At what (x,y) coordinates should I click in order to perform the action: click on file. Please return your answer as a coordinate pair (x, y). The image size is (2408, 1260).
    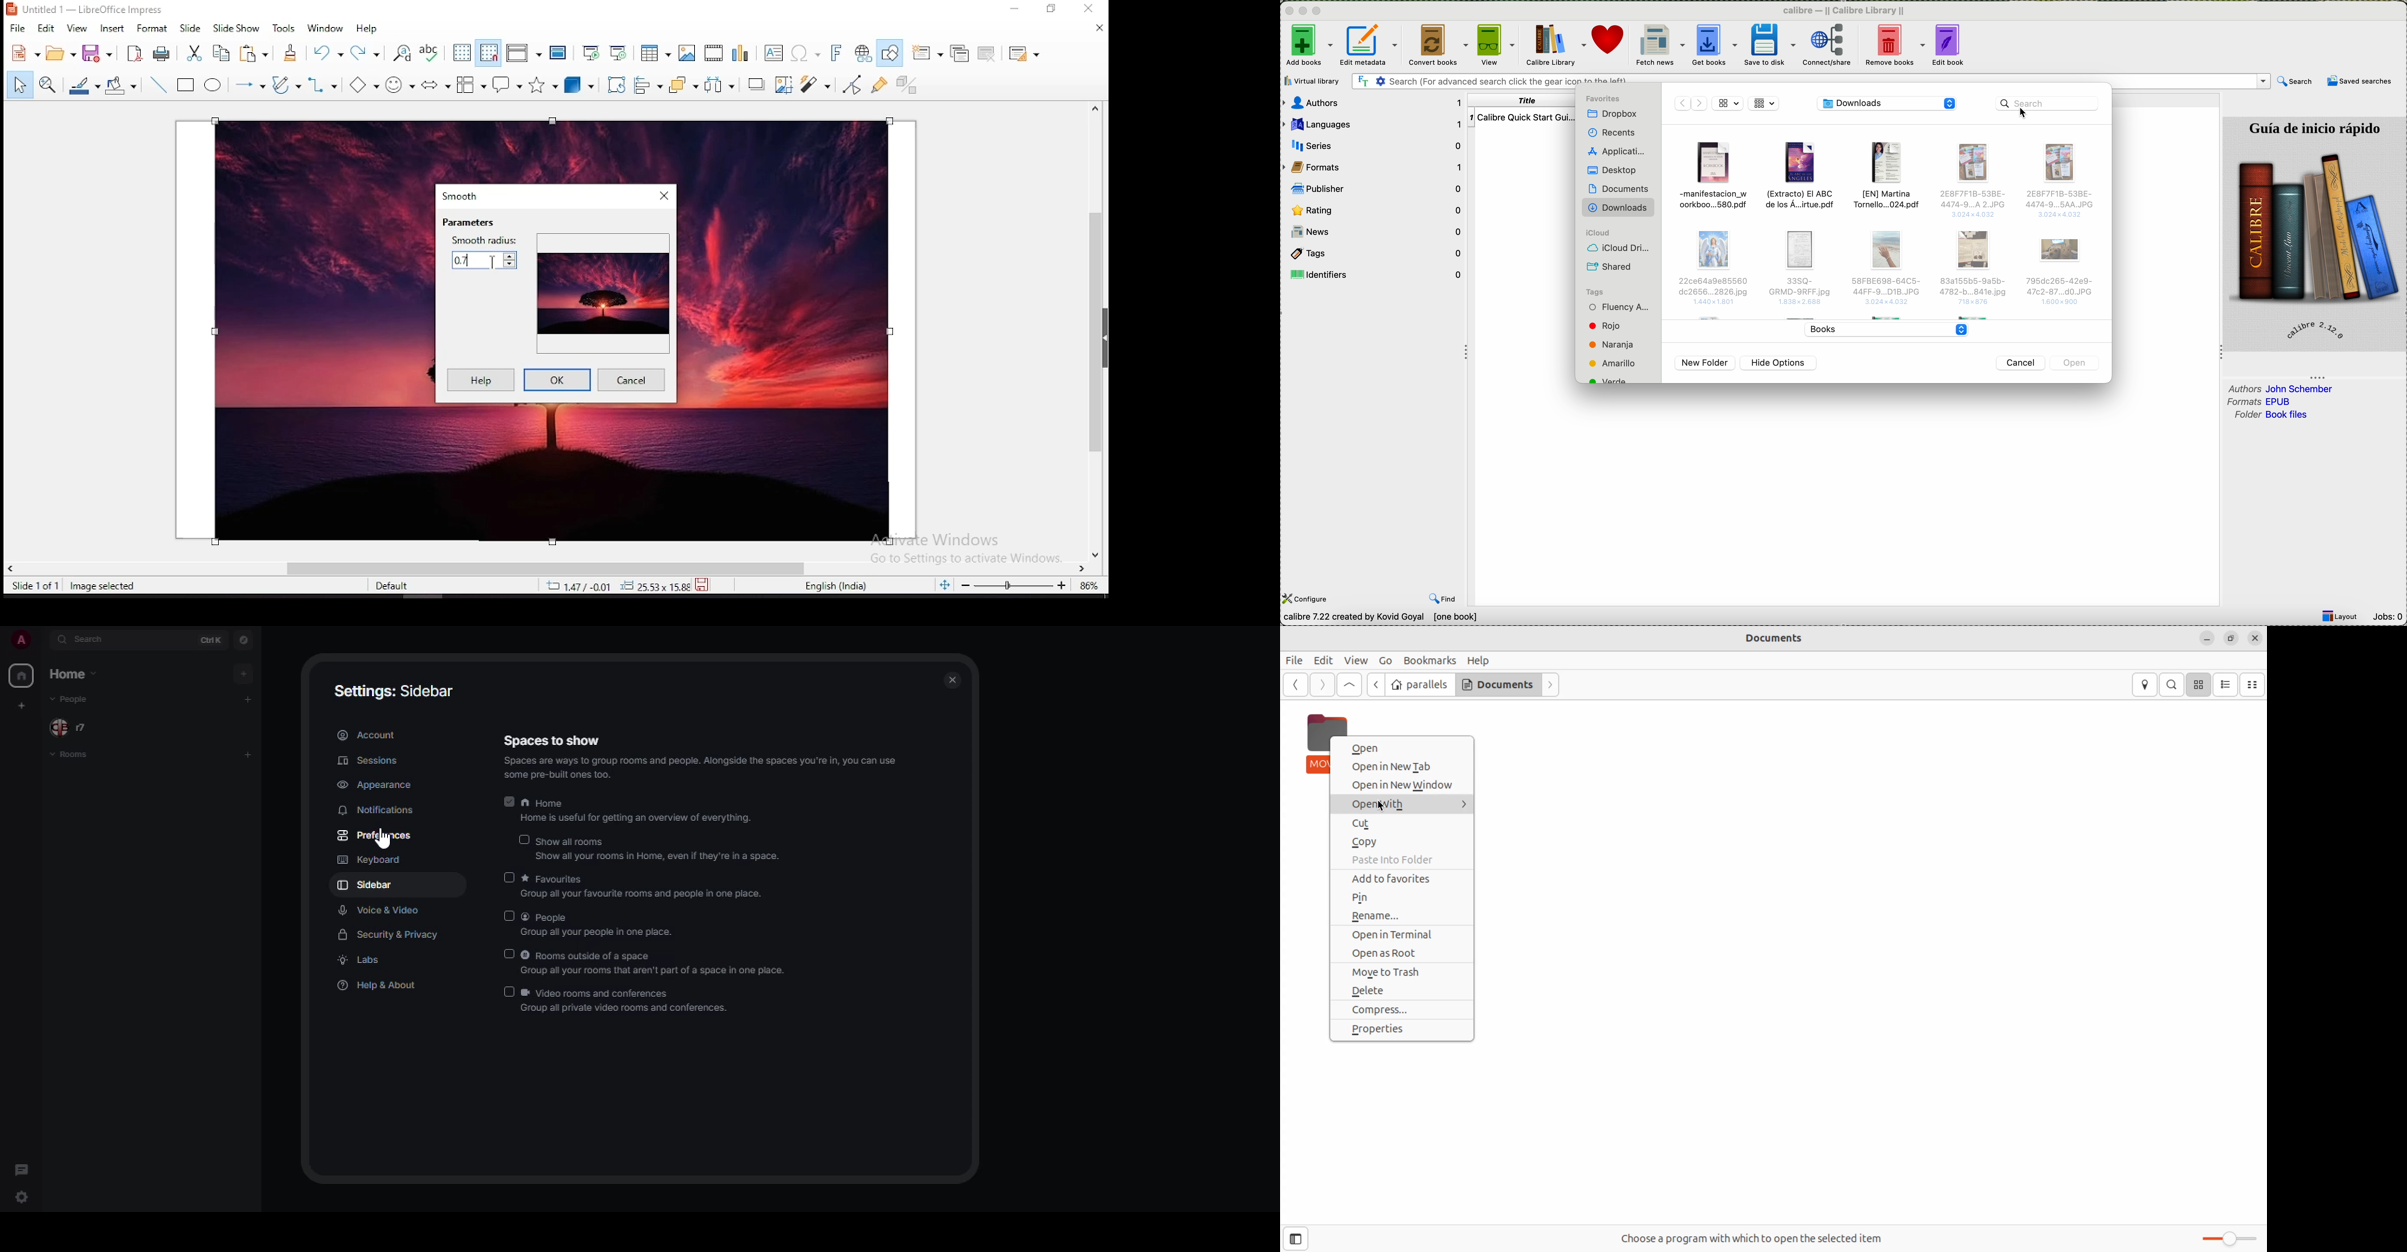
    Looking at the image, I should click on (1887, 176).